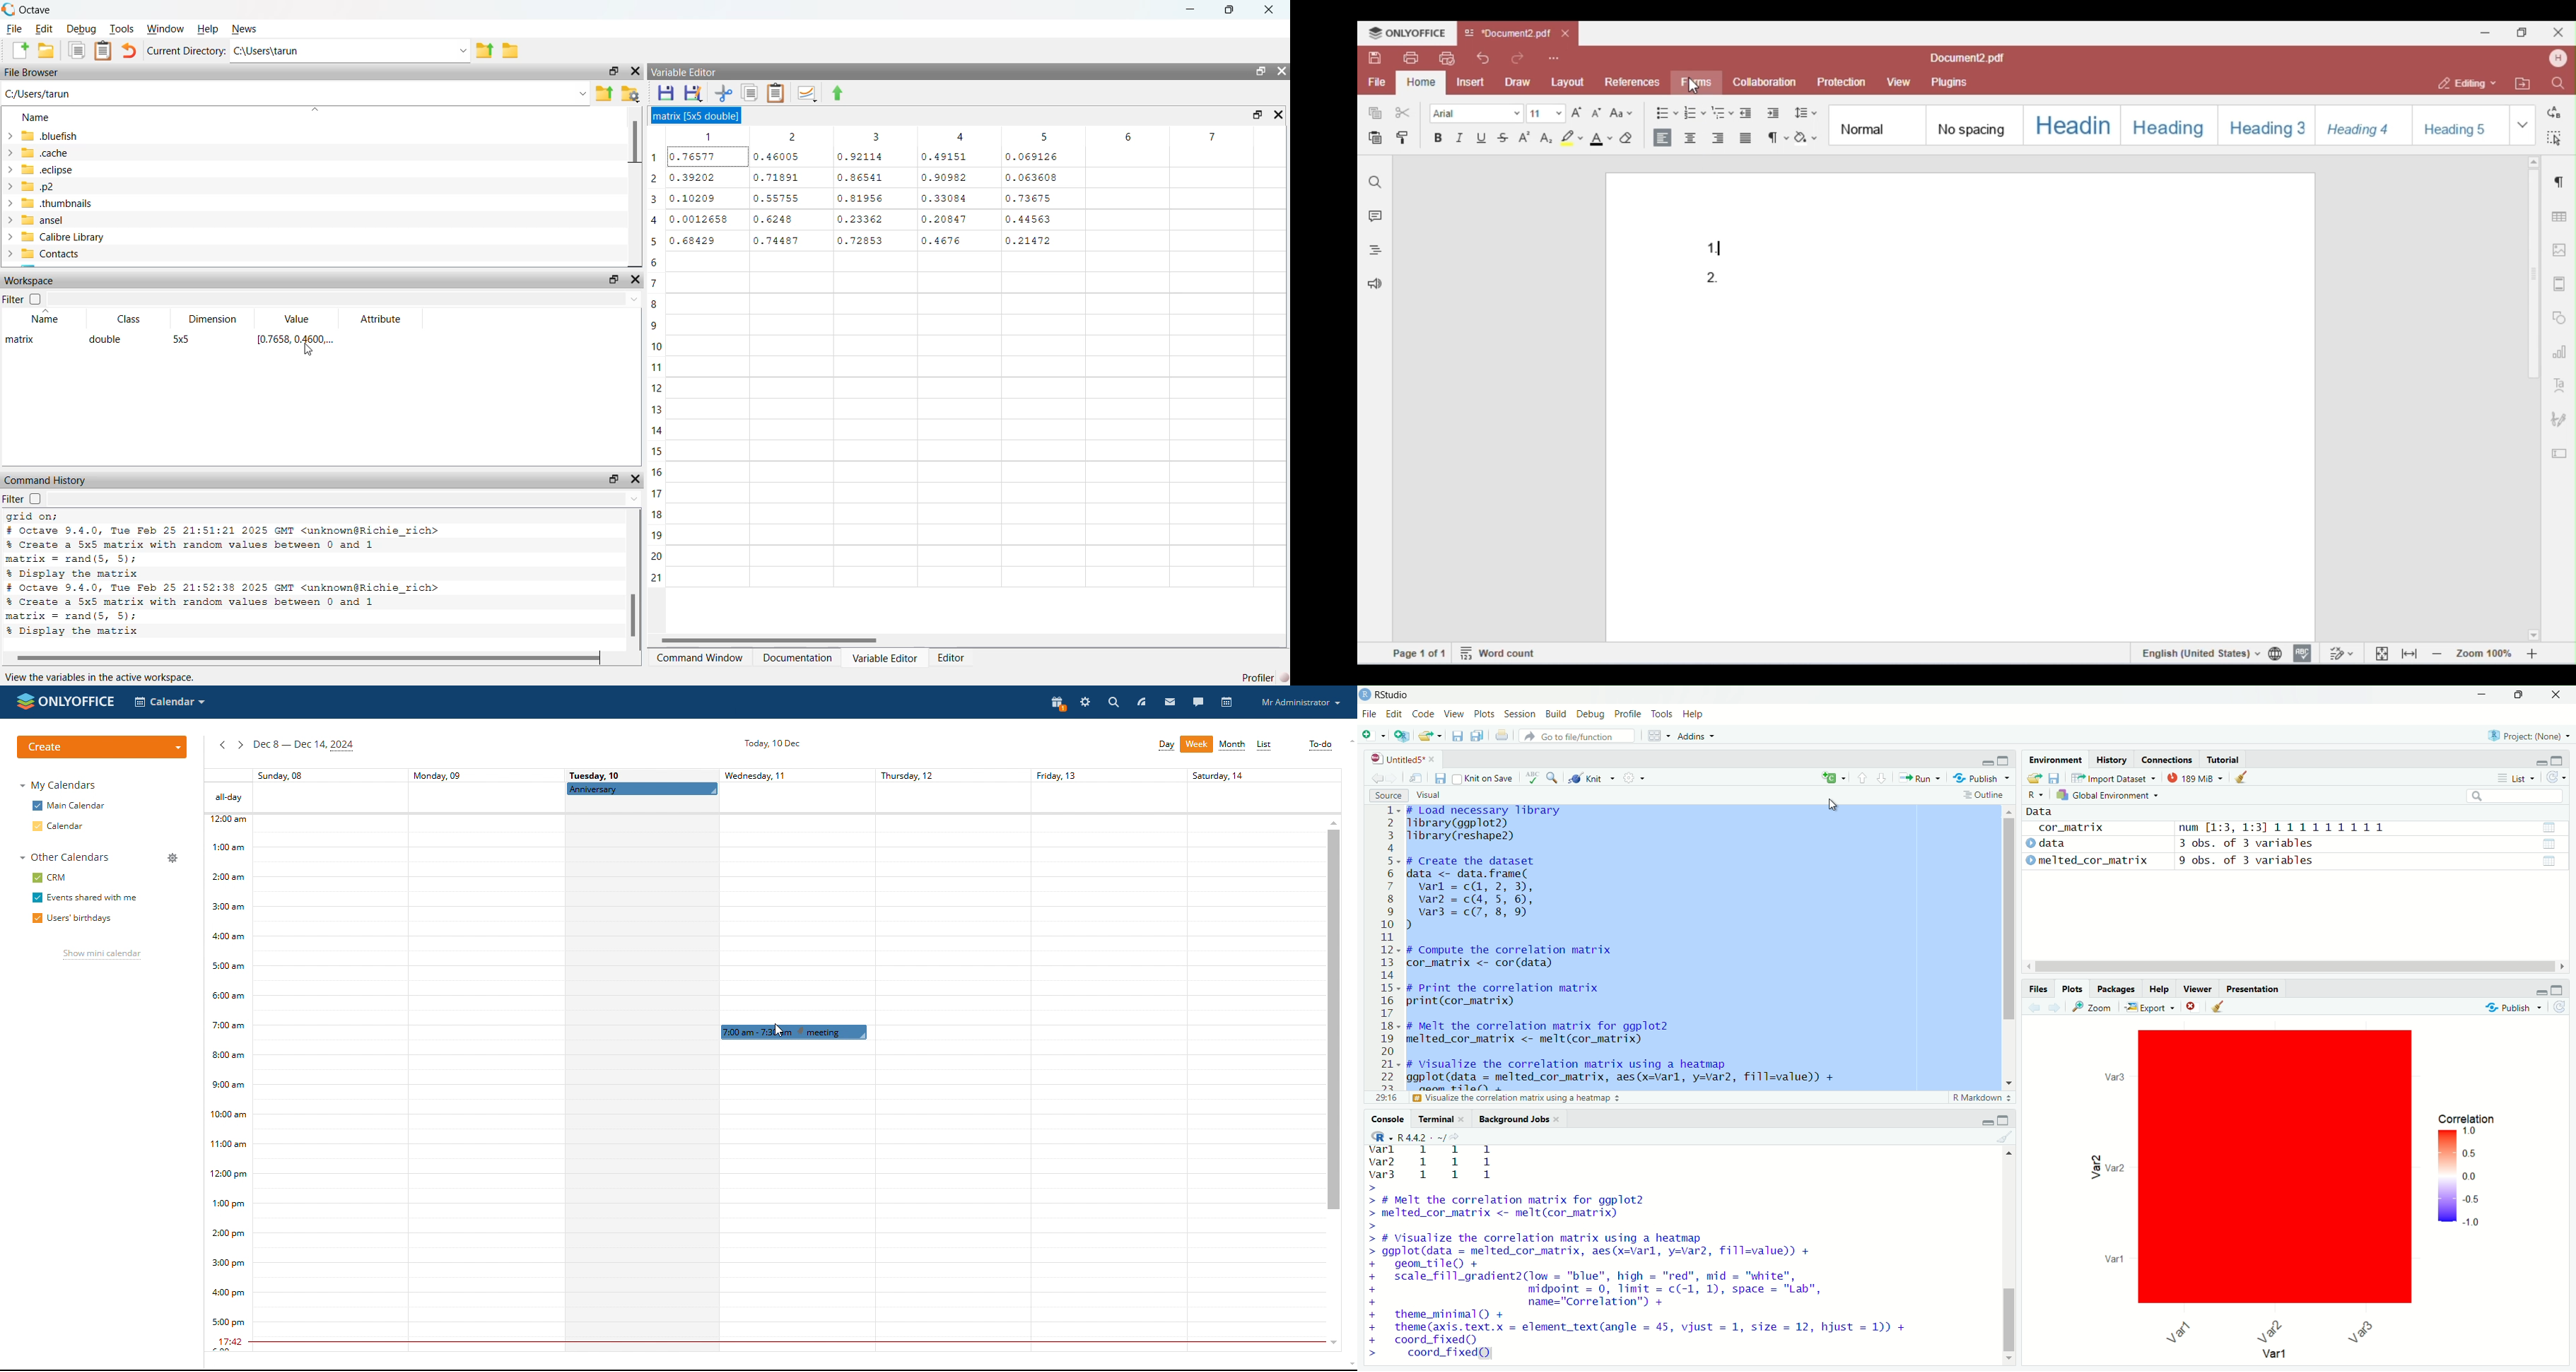 The image size is (2576, 1372). What do you see at coordinates (2253, 989) in the screenshot?
I see `presentation` at bounding box center [2253, 989].